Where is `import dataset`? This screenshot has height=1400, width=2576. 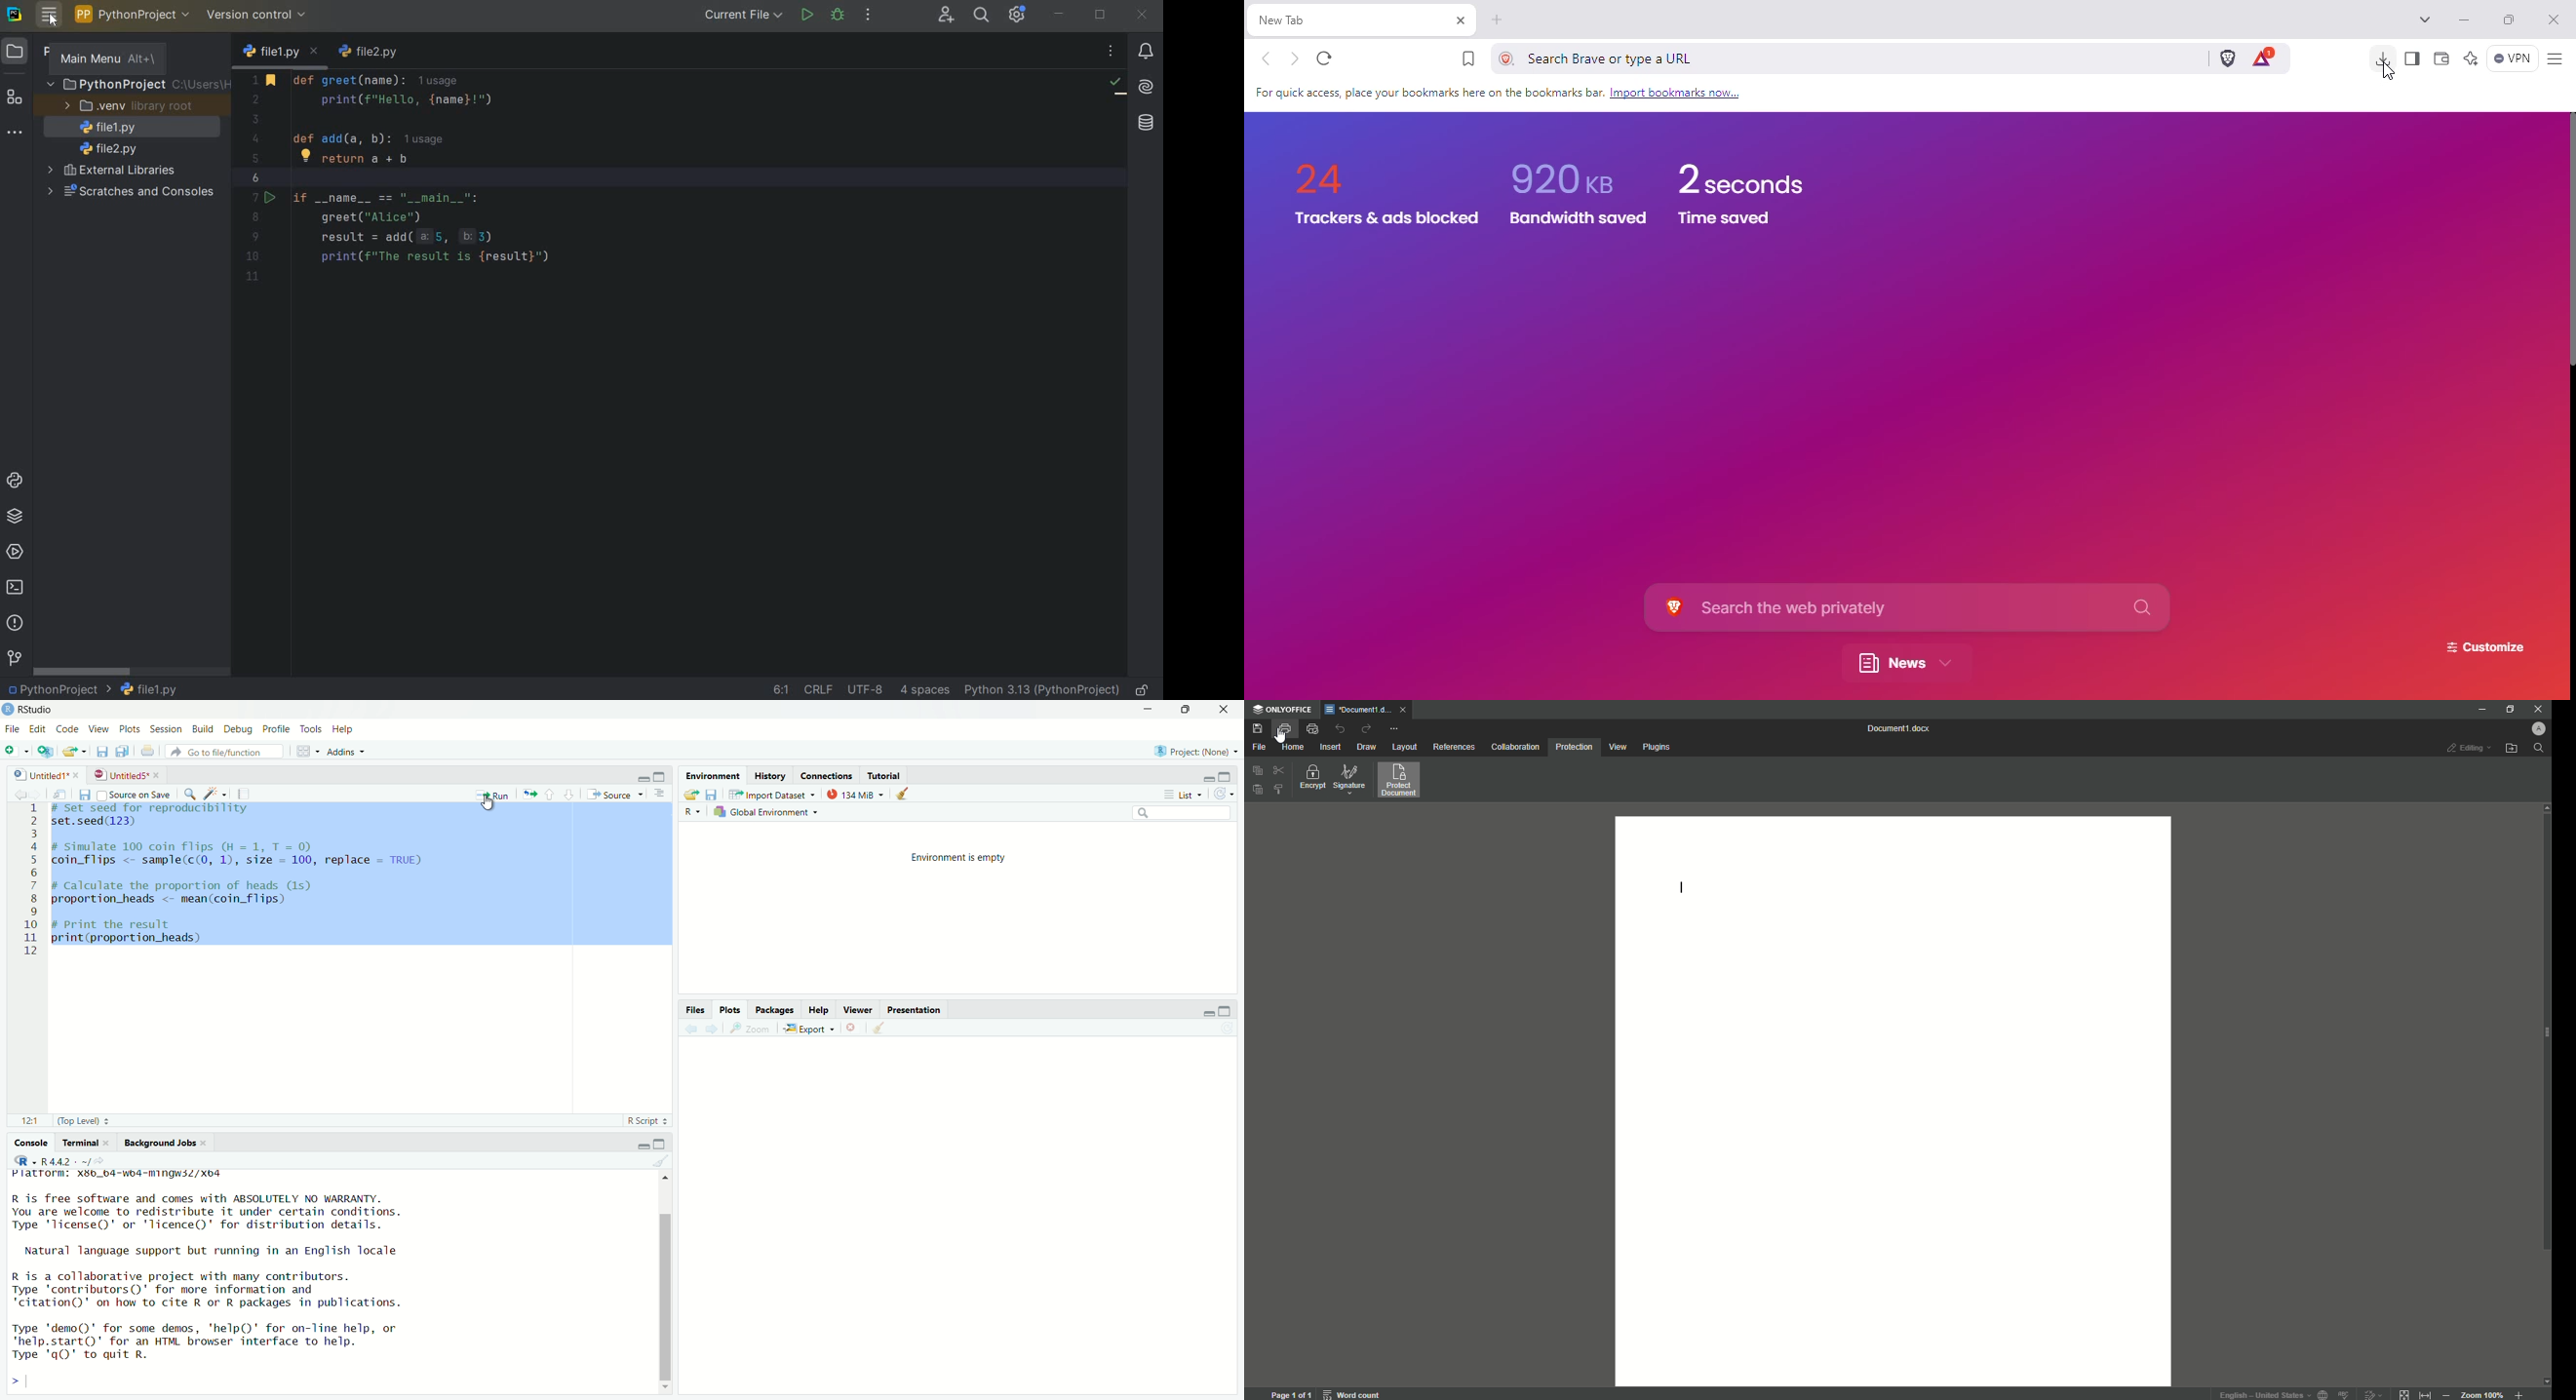
import dataset is located at coordinates (771, 793).